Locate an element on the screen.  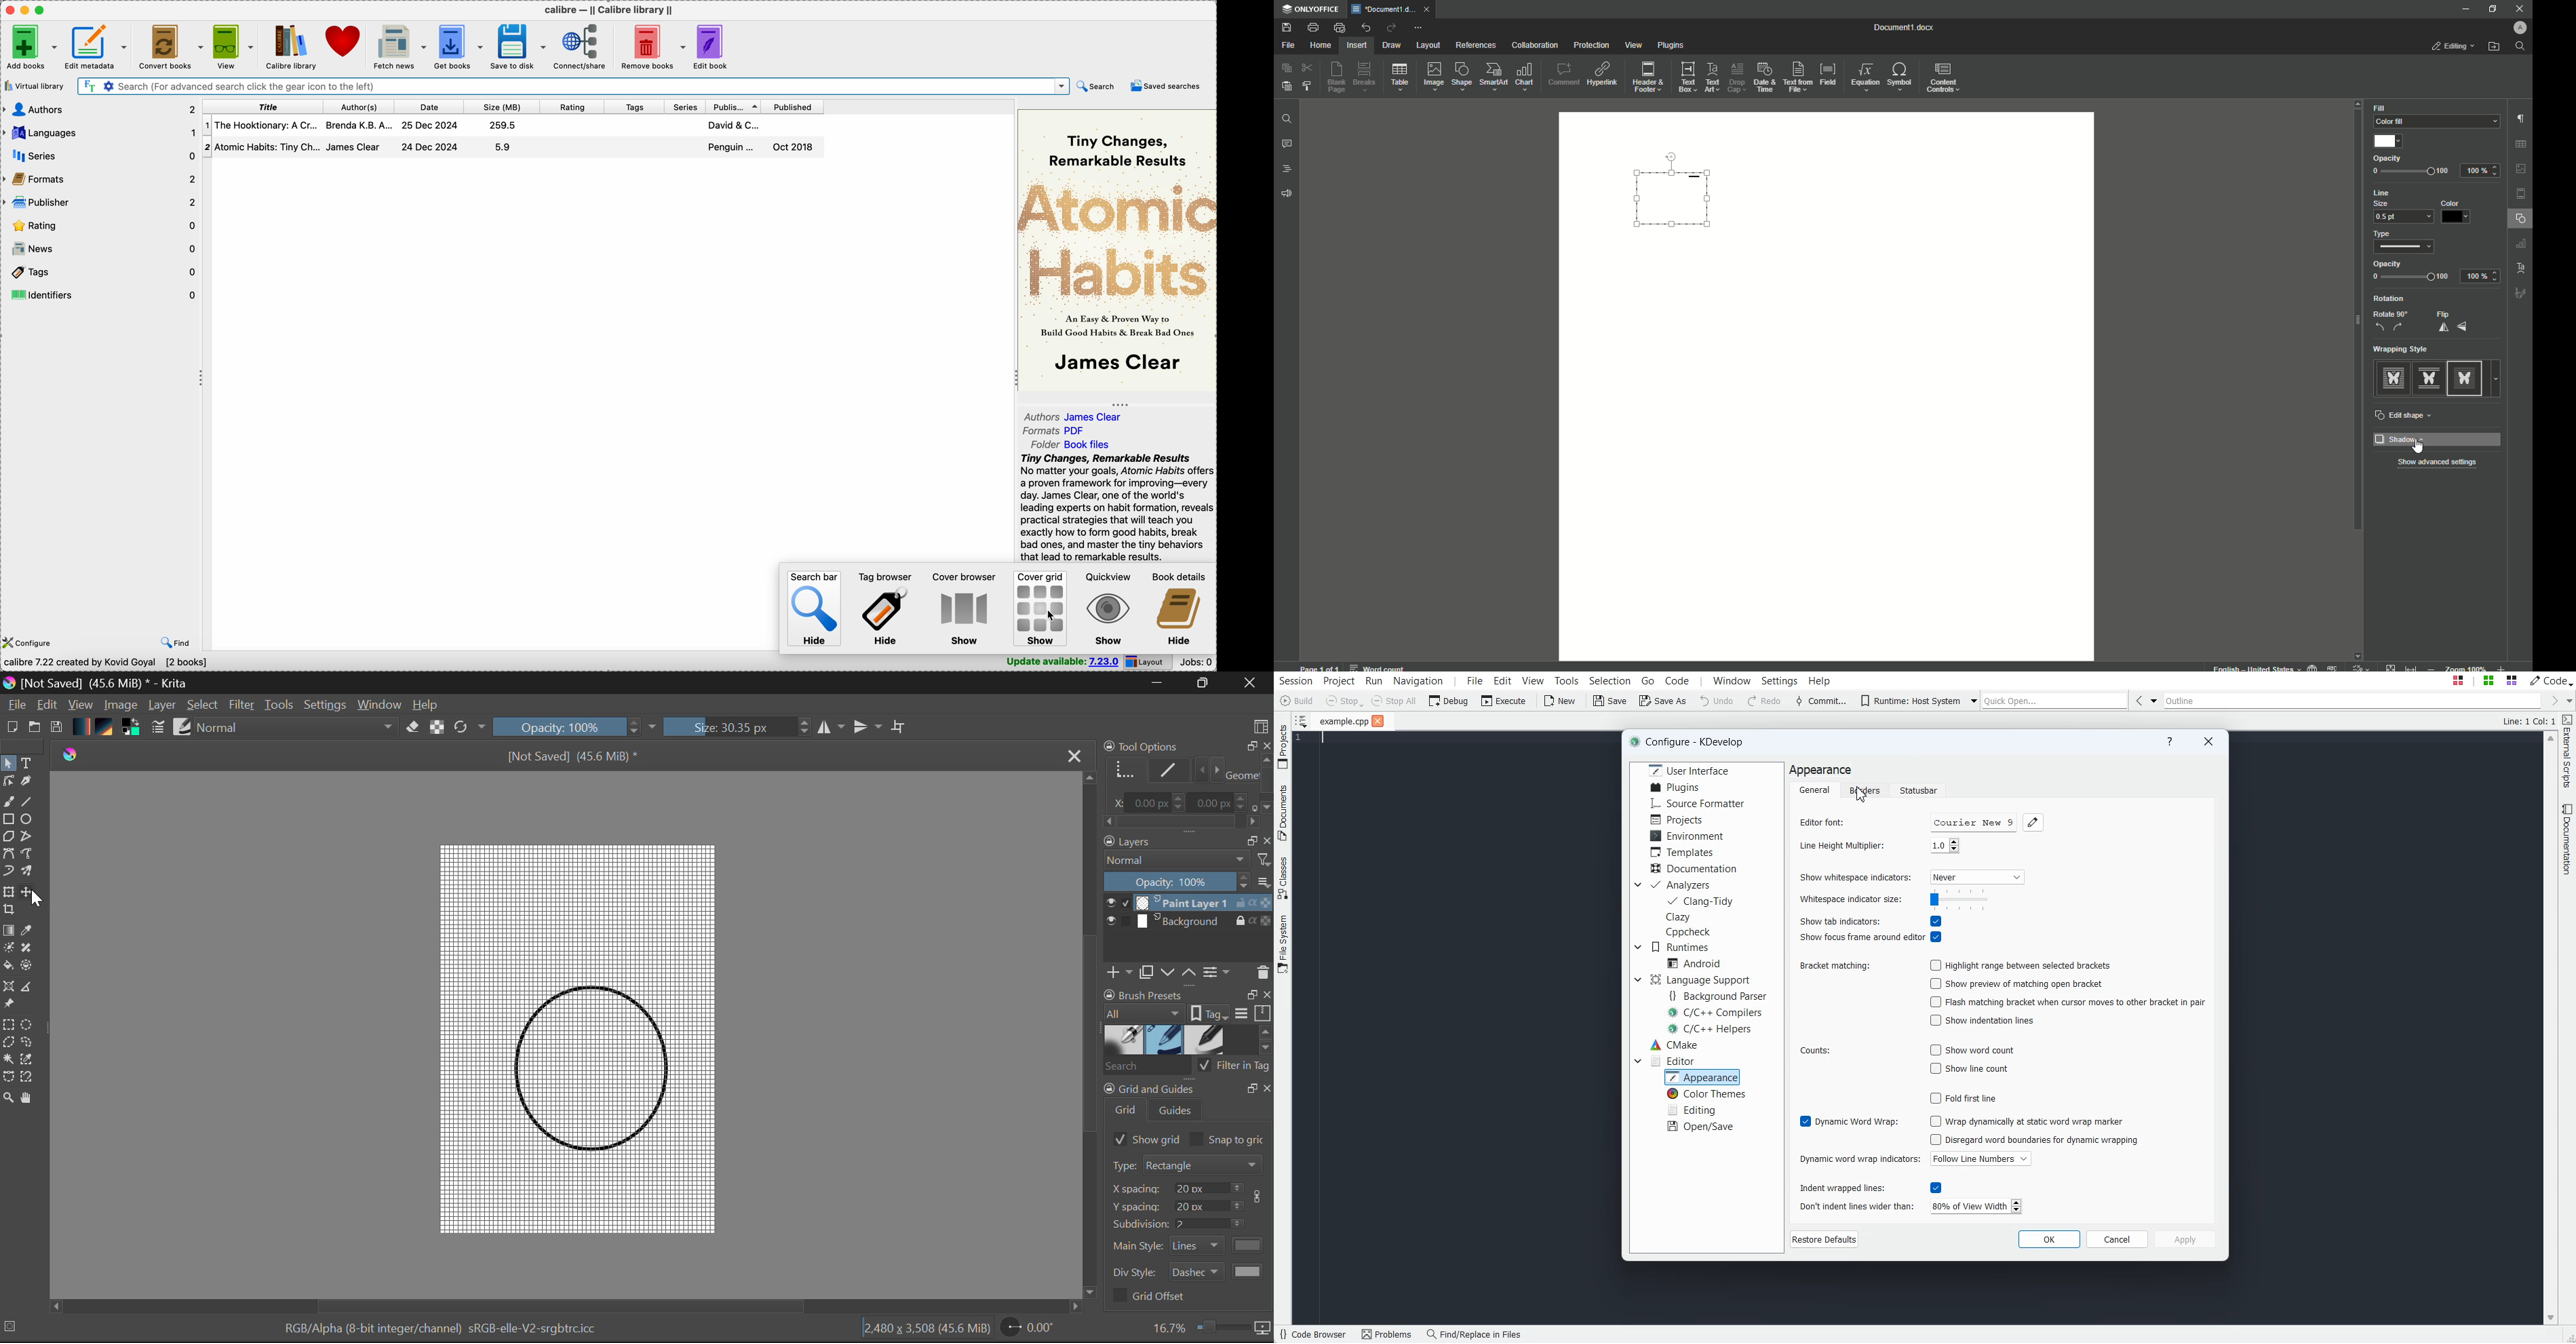
jobs: 0 is located at coordinates (1198, 661).